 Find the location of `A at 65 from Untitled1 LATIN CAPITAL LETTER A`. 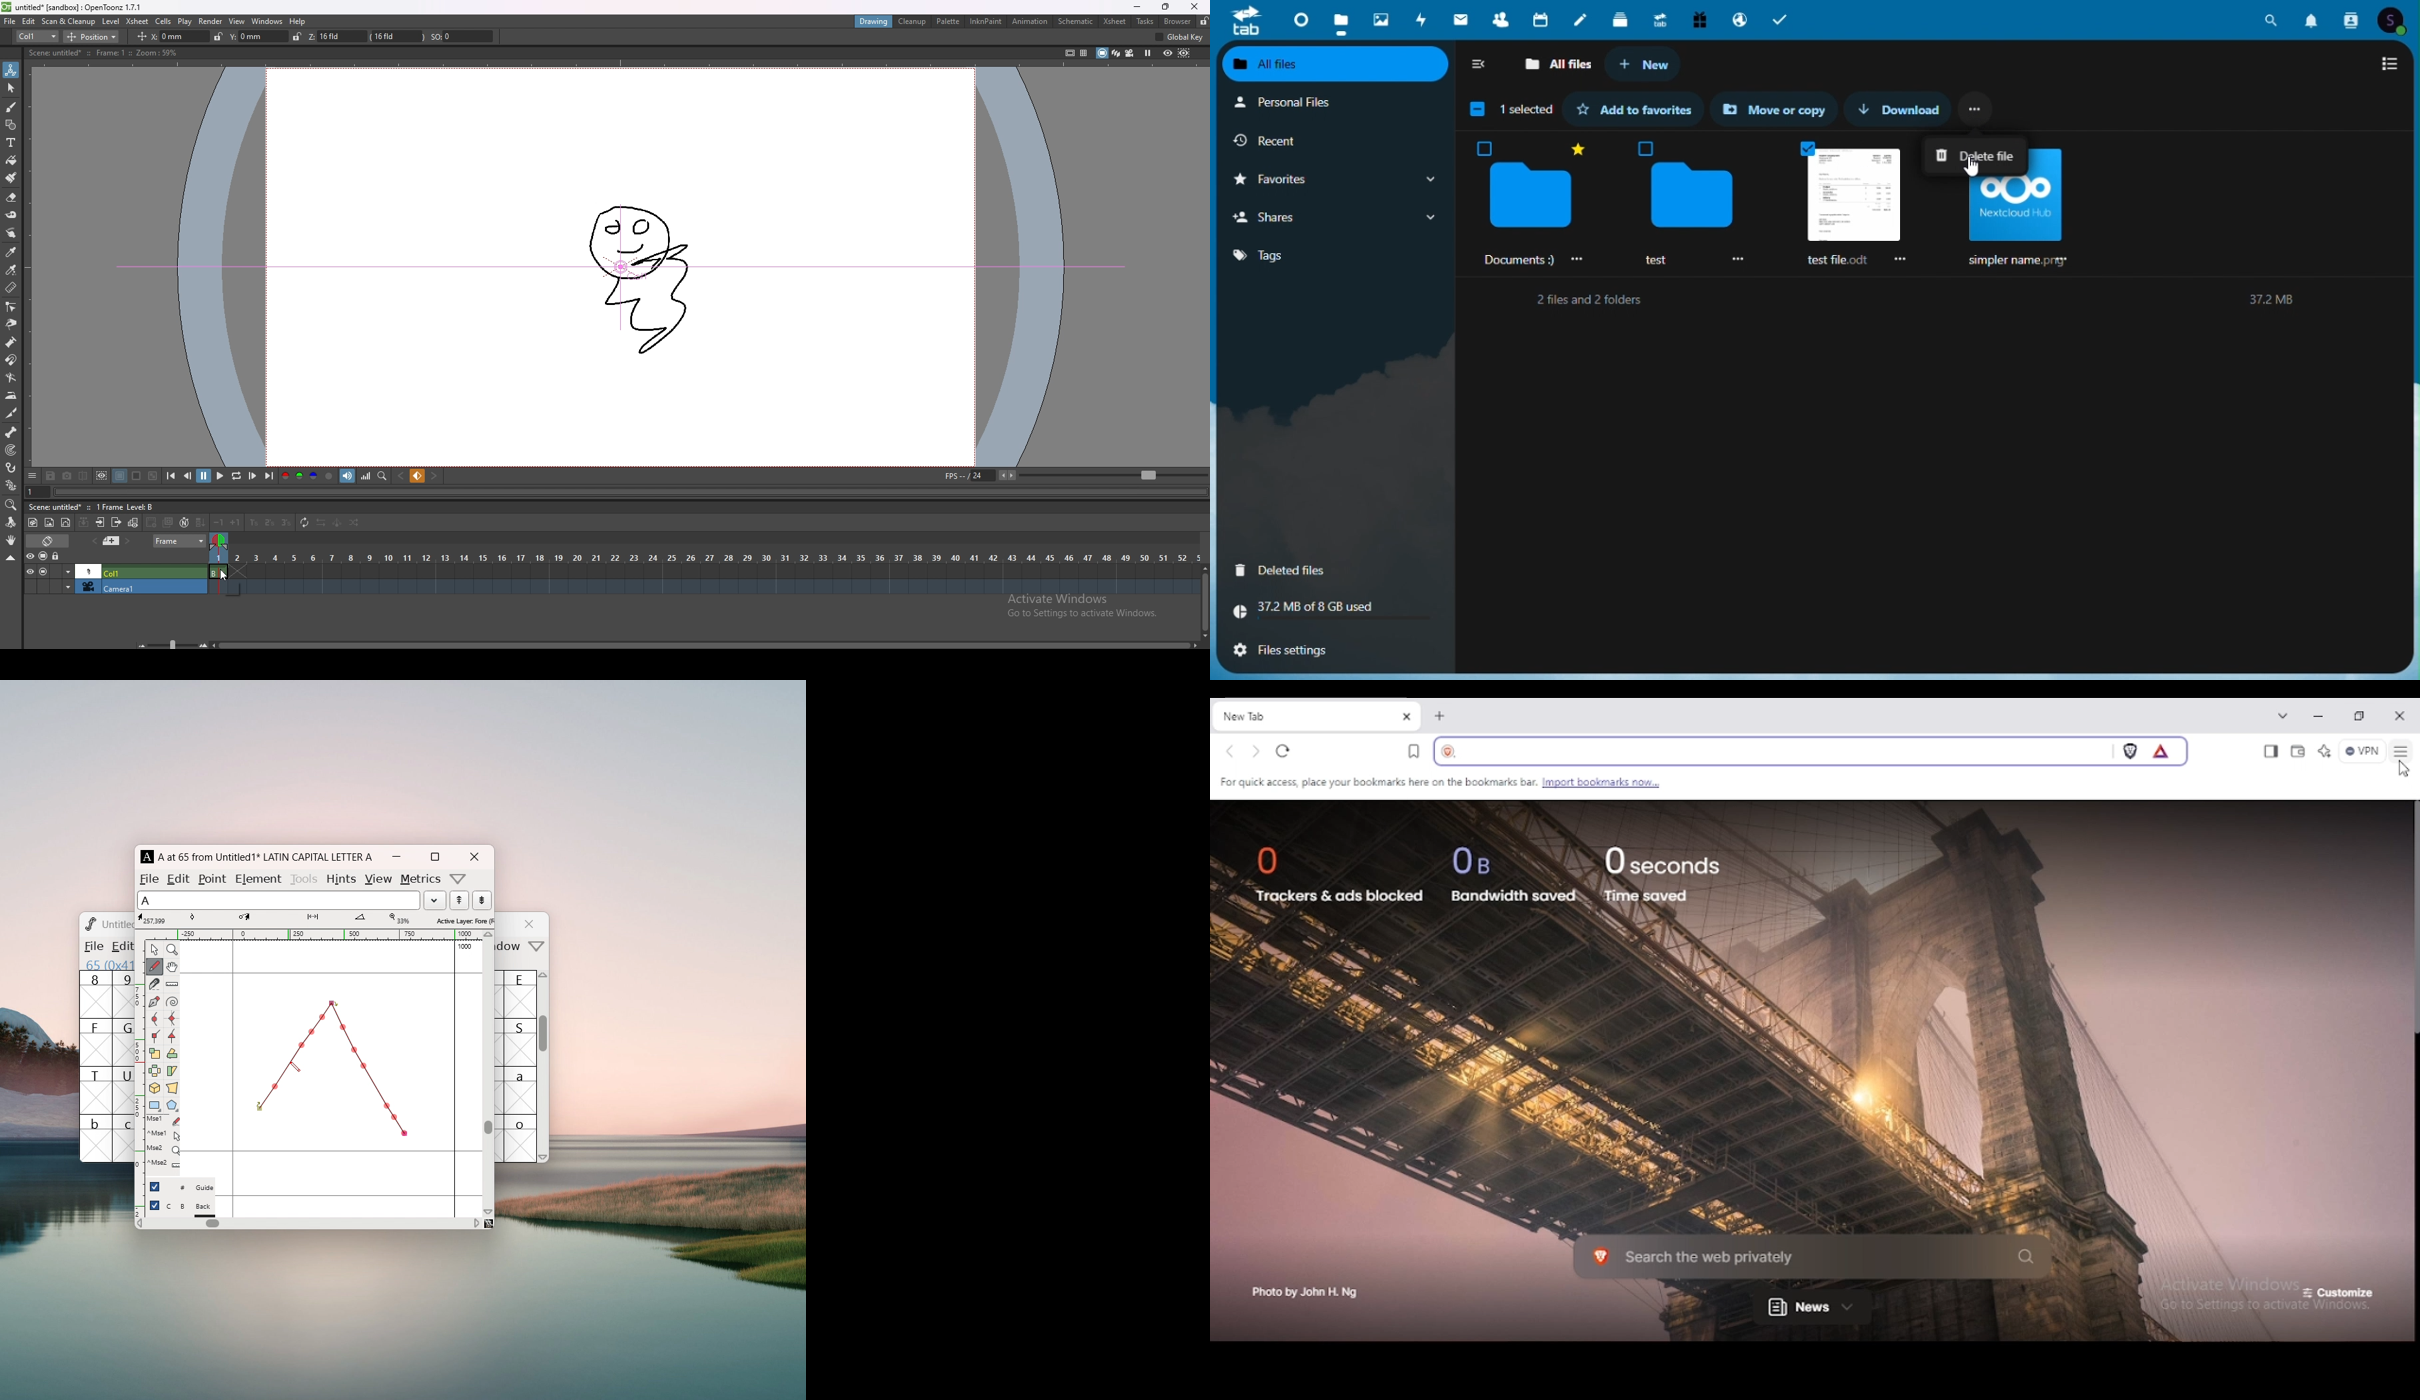

A at 65 from Untitled1 LATIN CAPITAL LETTER A is located at coordinates (263, 857).